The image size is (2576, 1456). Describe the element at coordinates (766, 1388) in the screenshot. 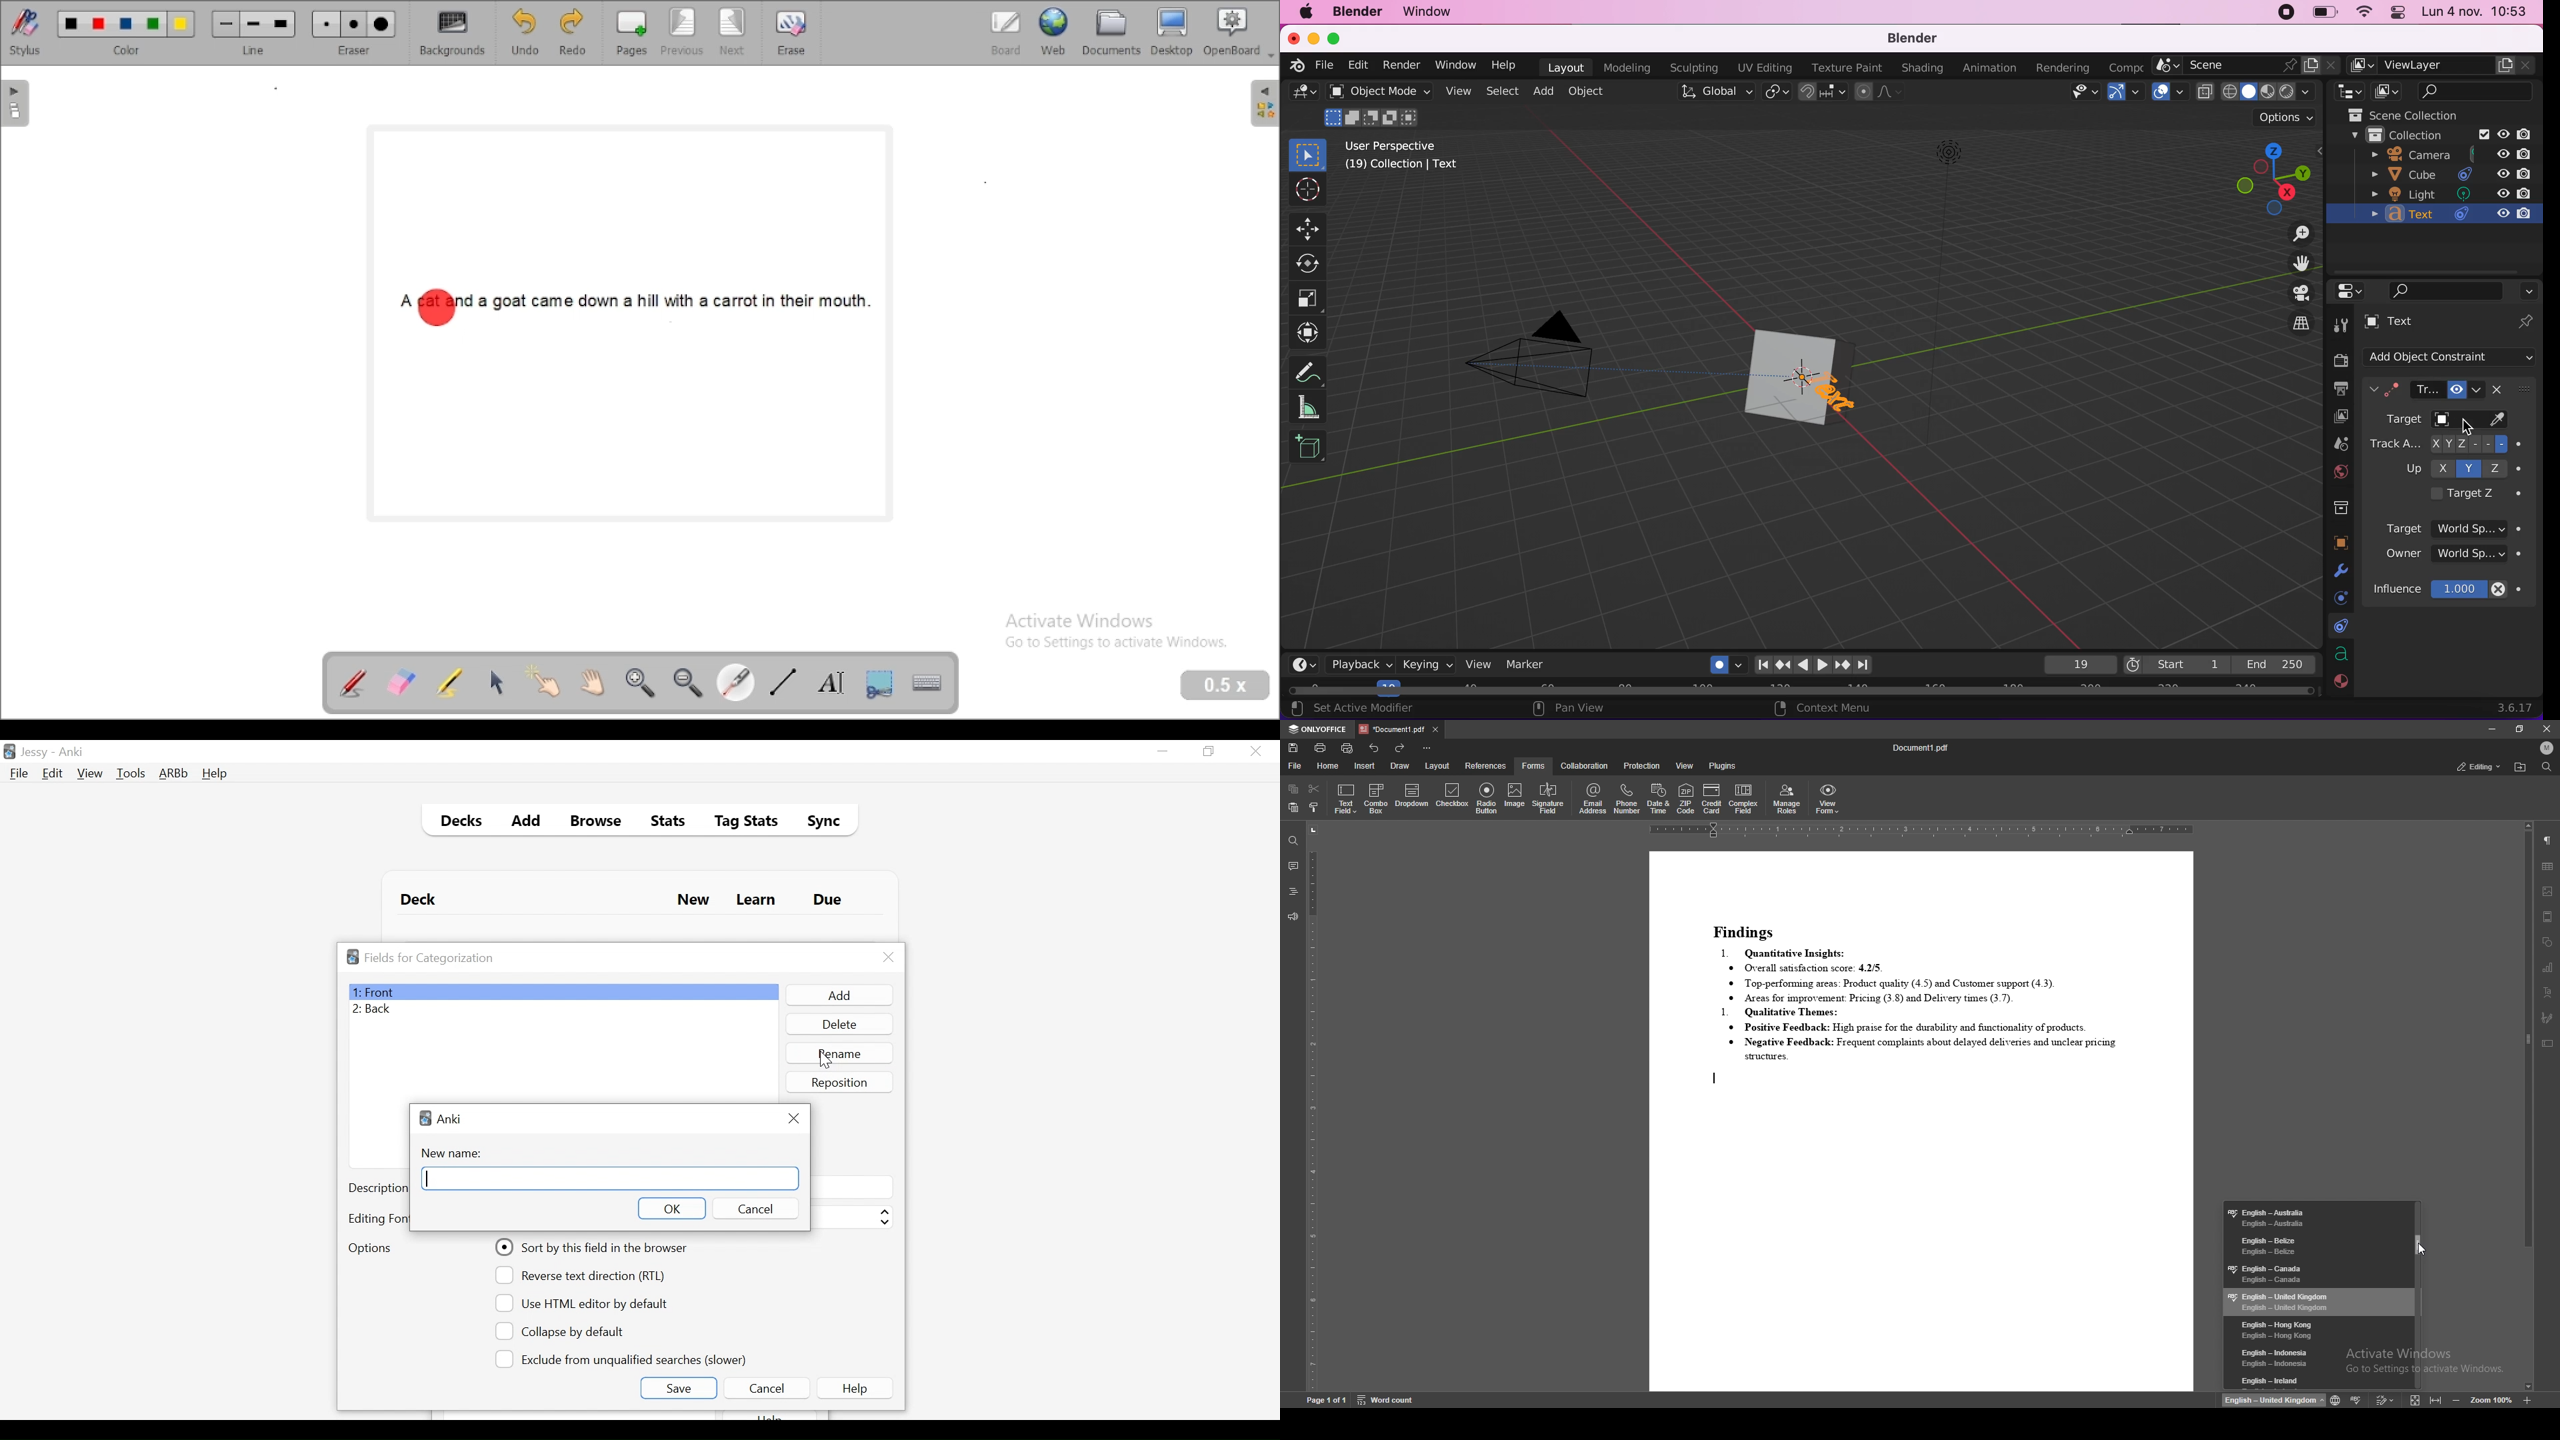

I see `Cancel` at that location.